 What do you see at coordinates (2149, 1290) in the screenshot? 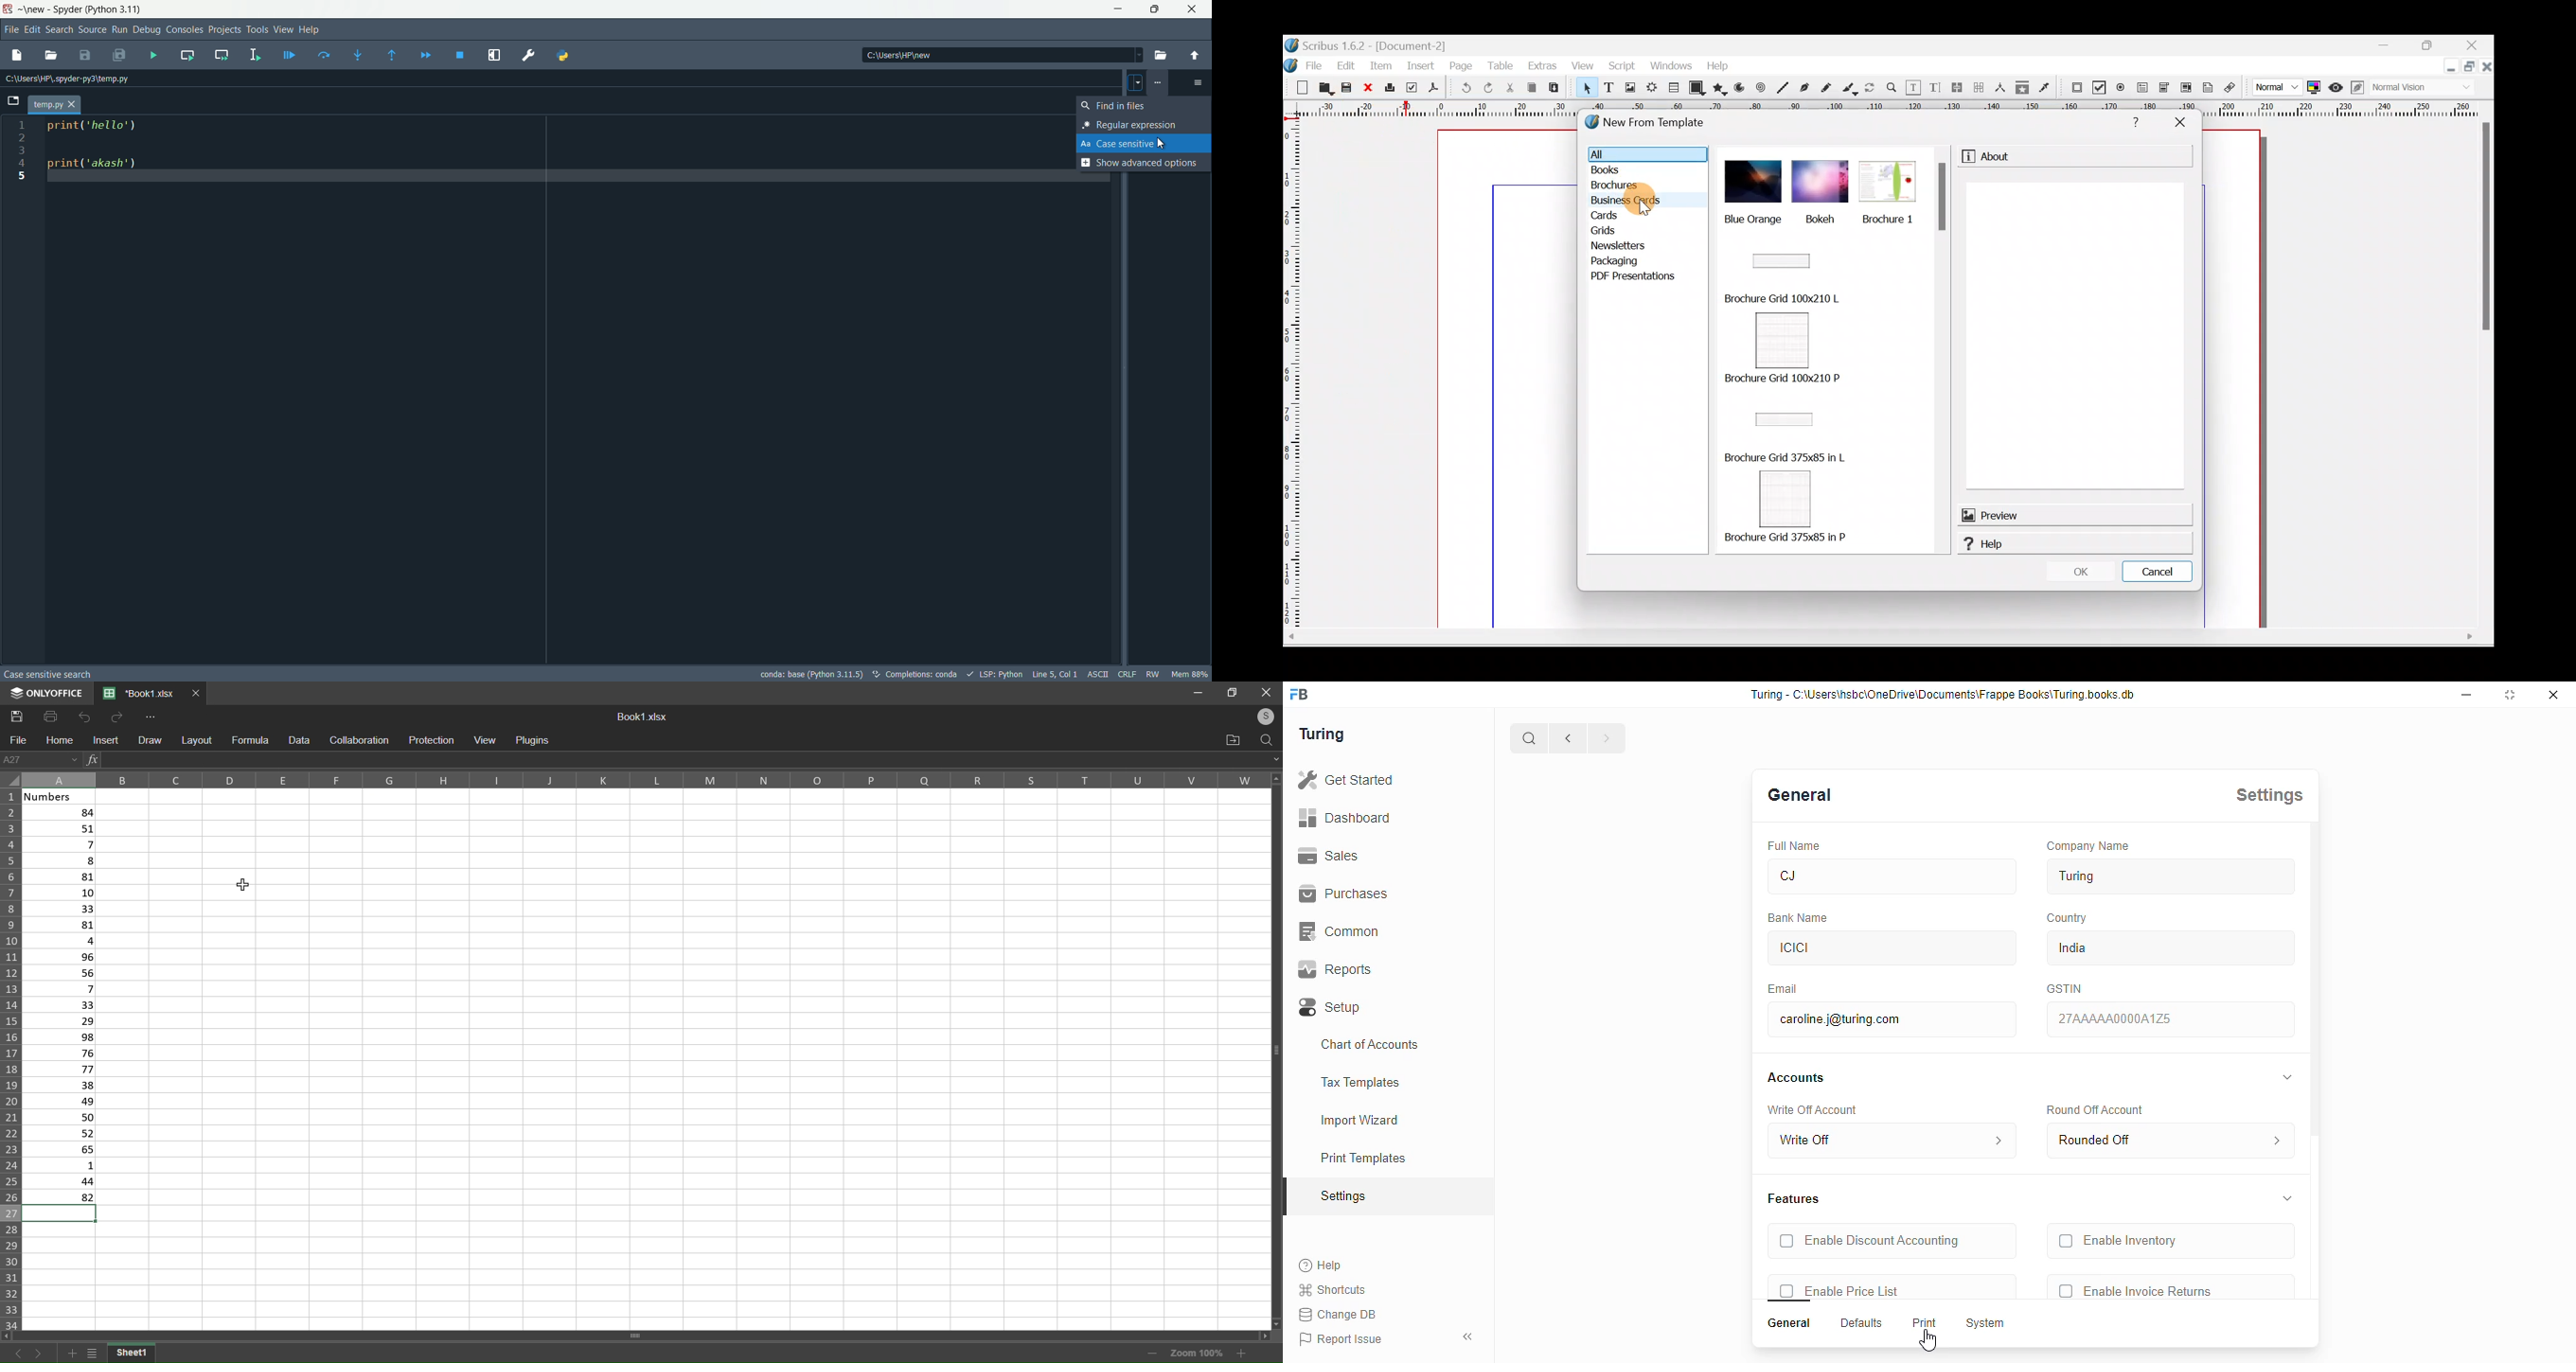
I see `Enable Invoice Returns` at bounding box center [2149, 1290].